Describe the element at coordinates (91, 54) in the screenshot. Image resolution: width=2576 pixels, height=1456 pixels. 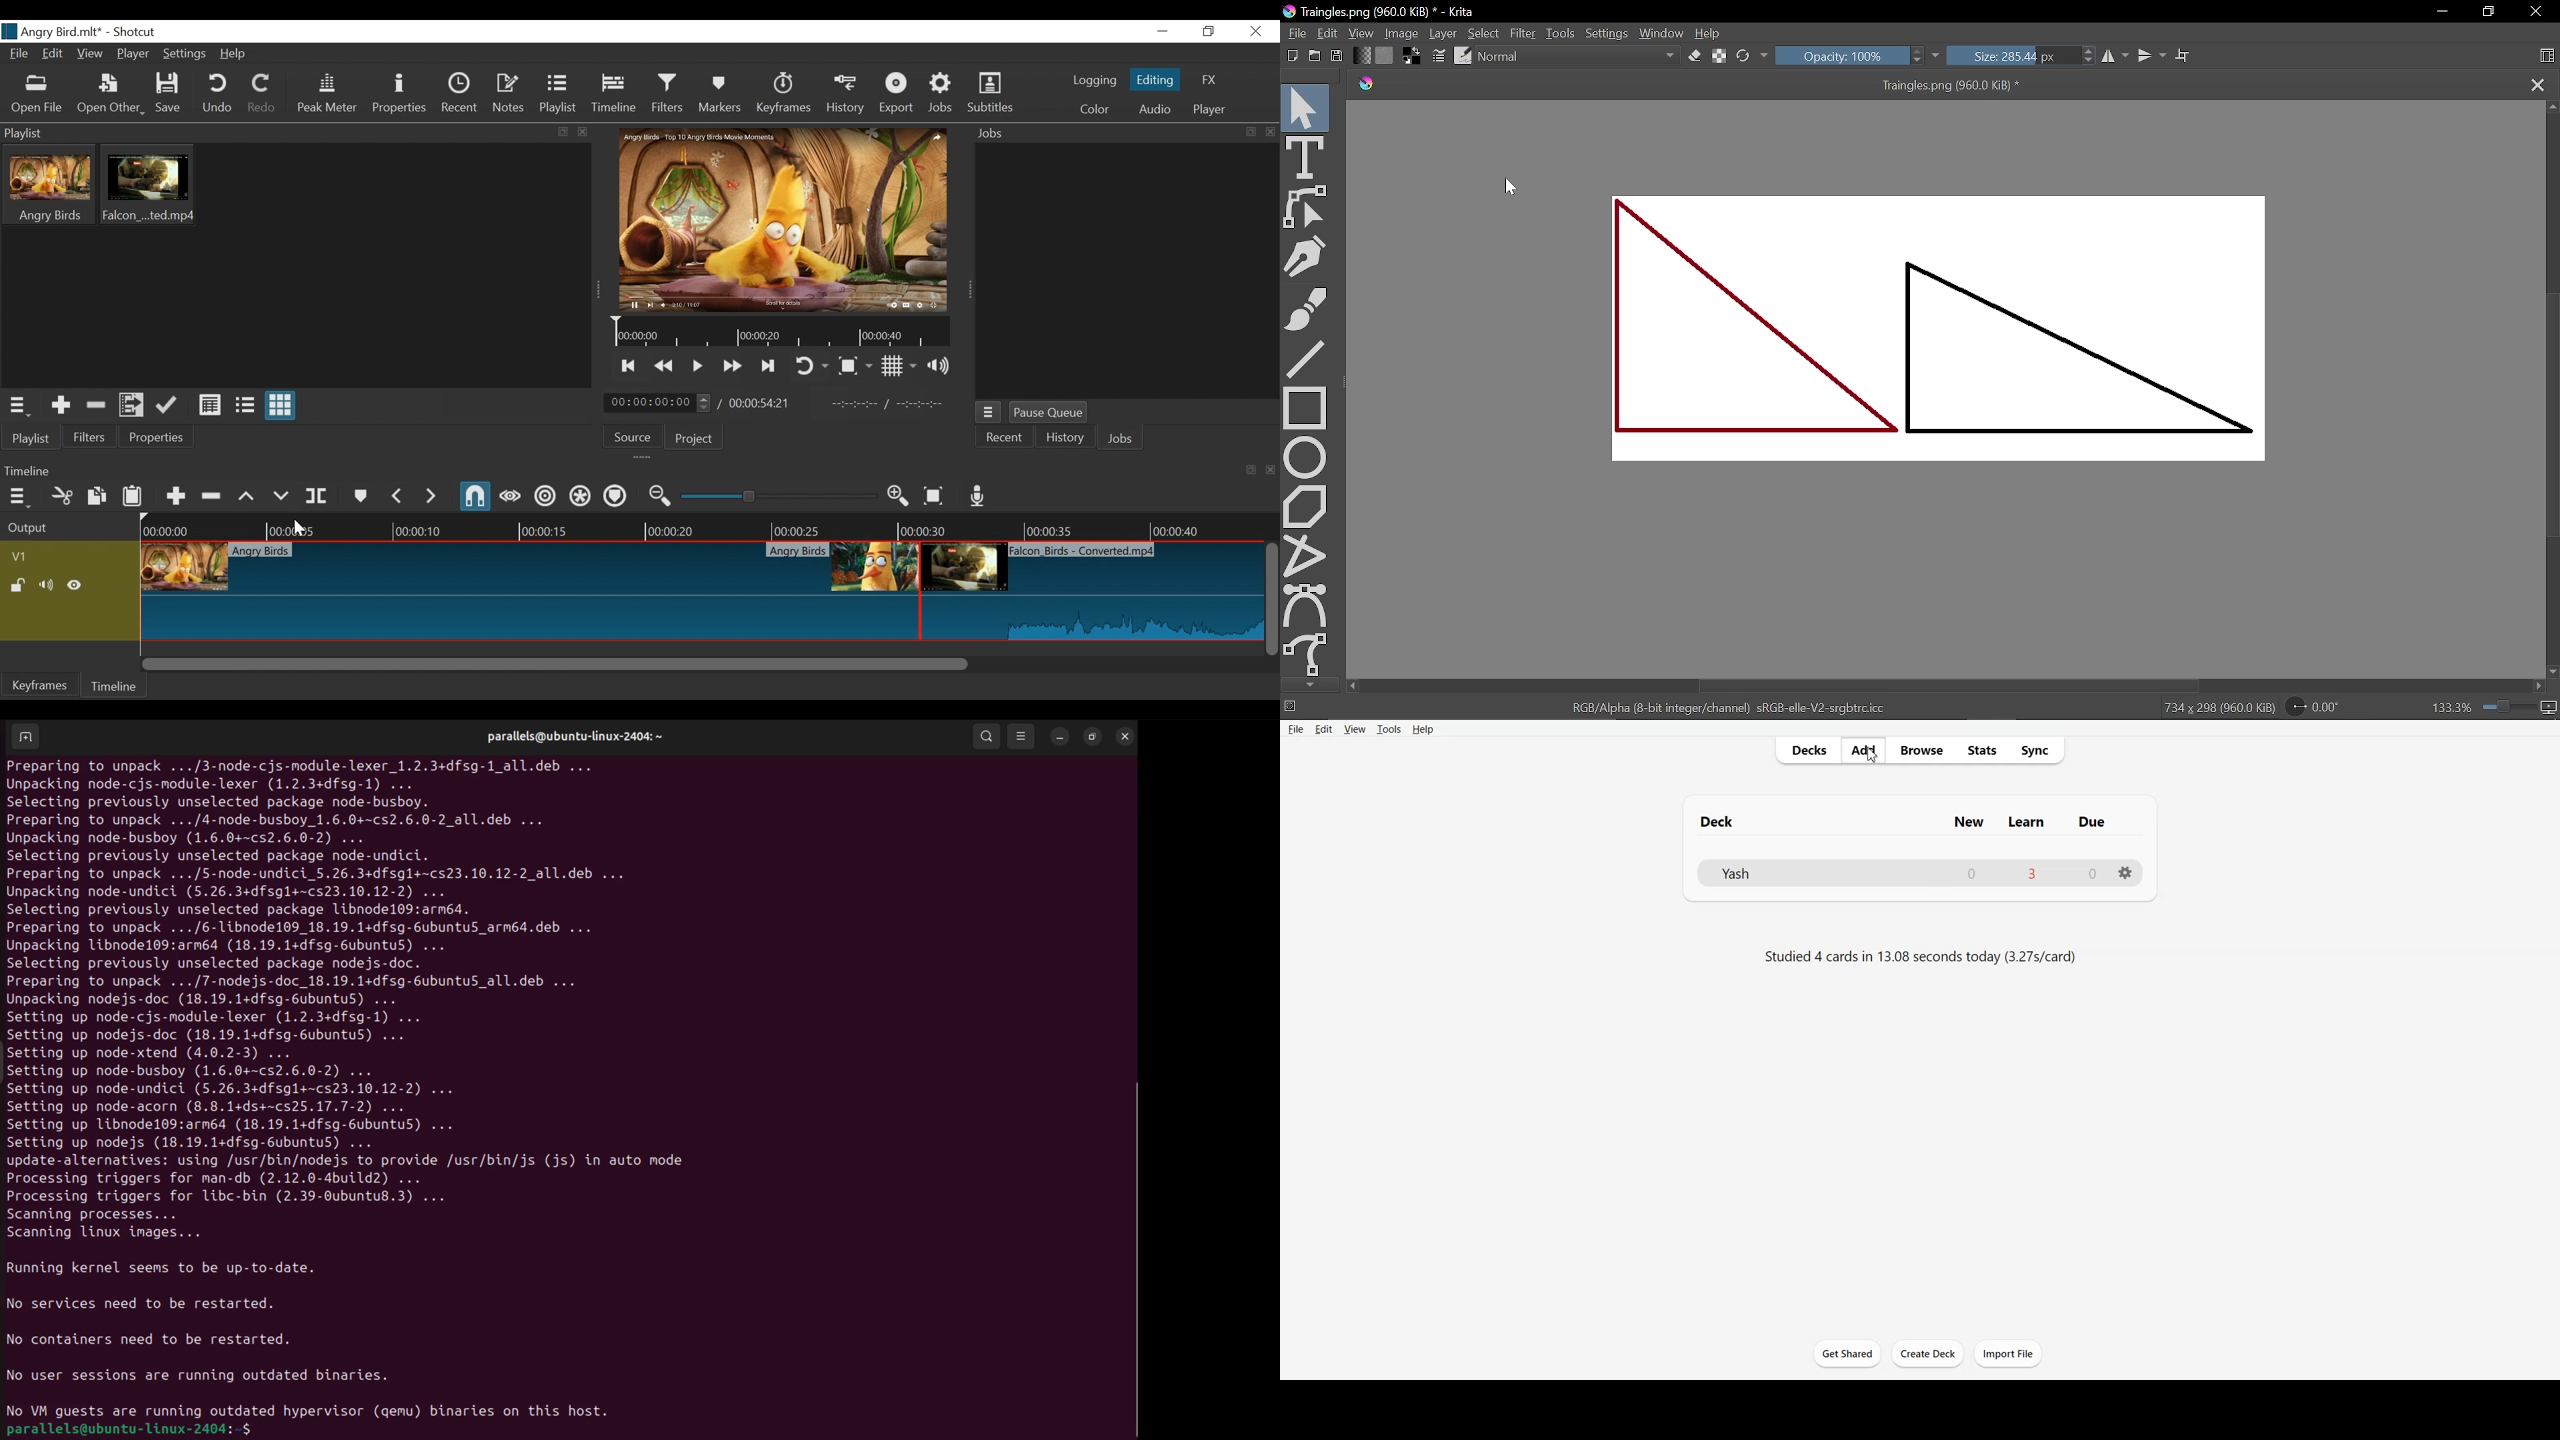
I see `View` at that location.